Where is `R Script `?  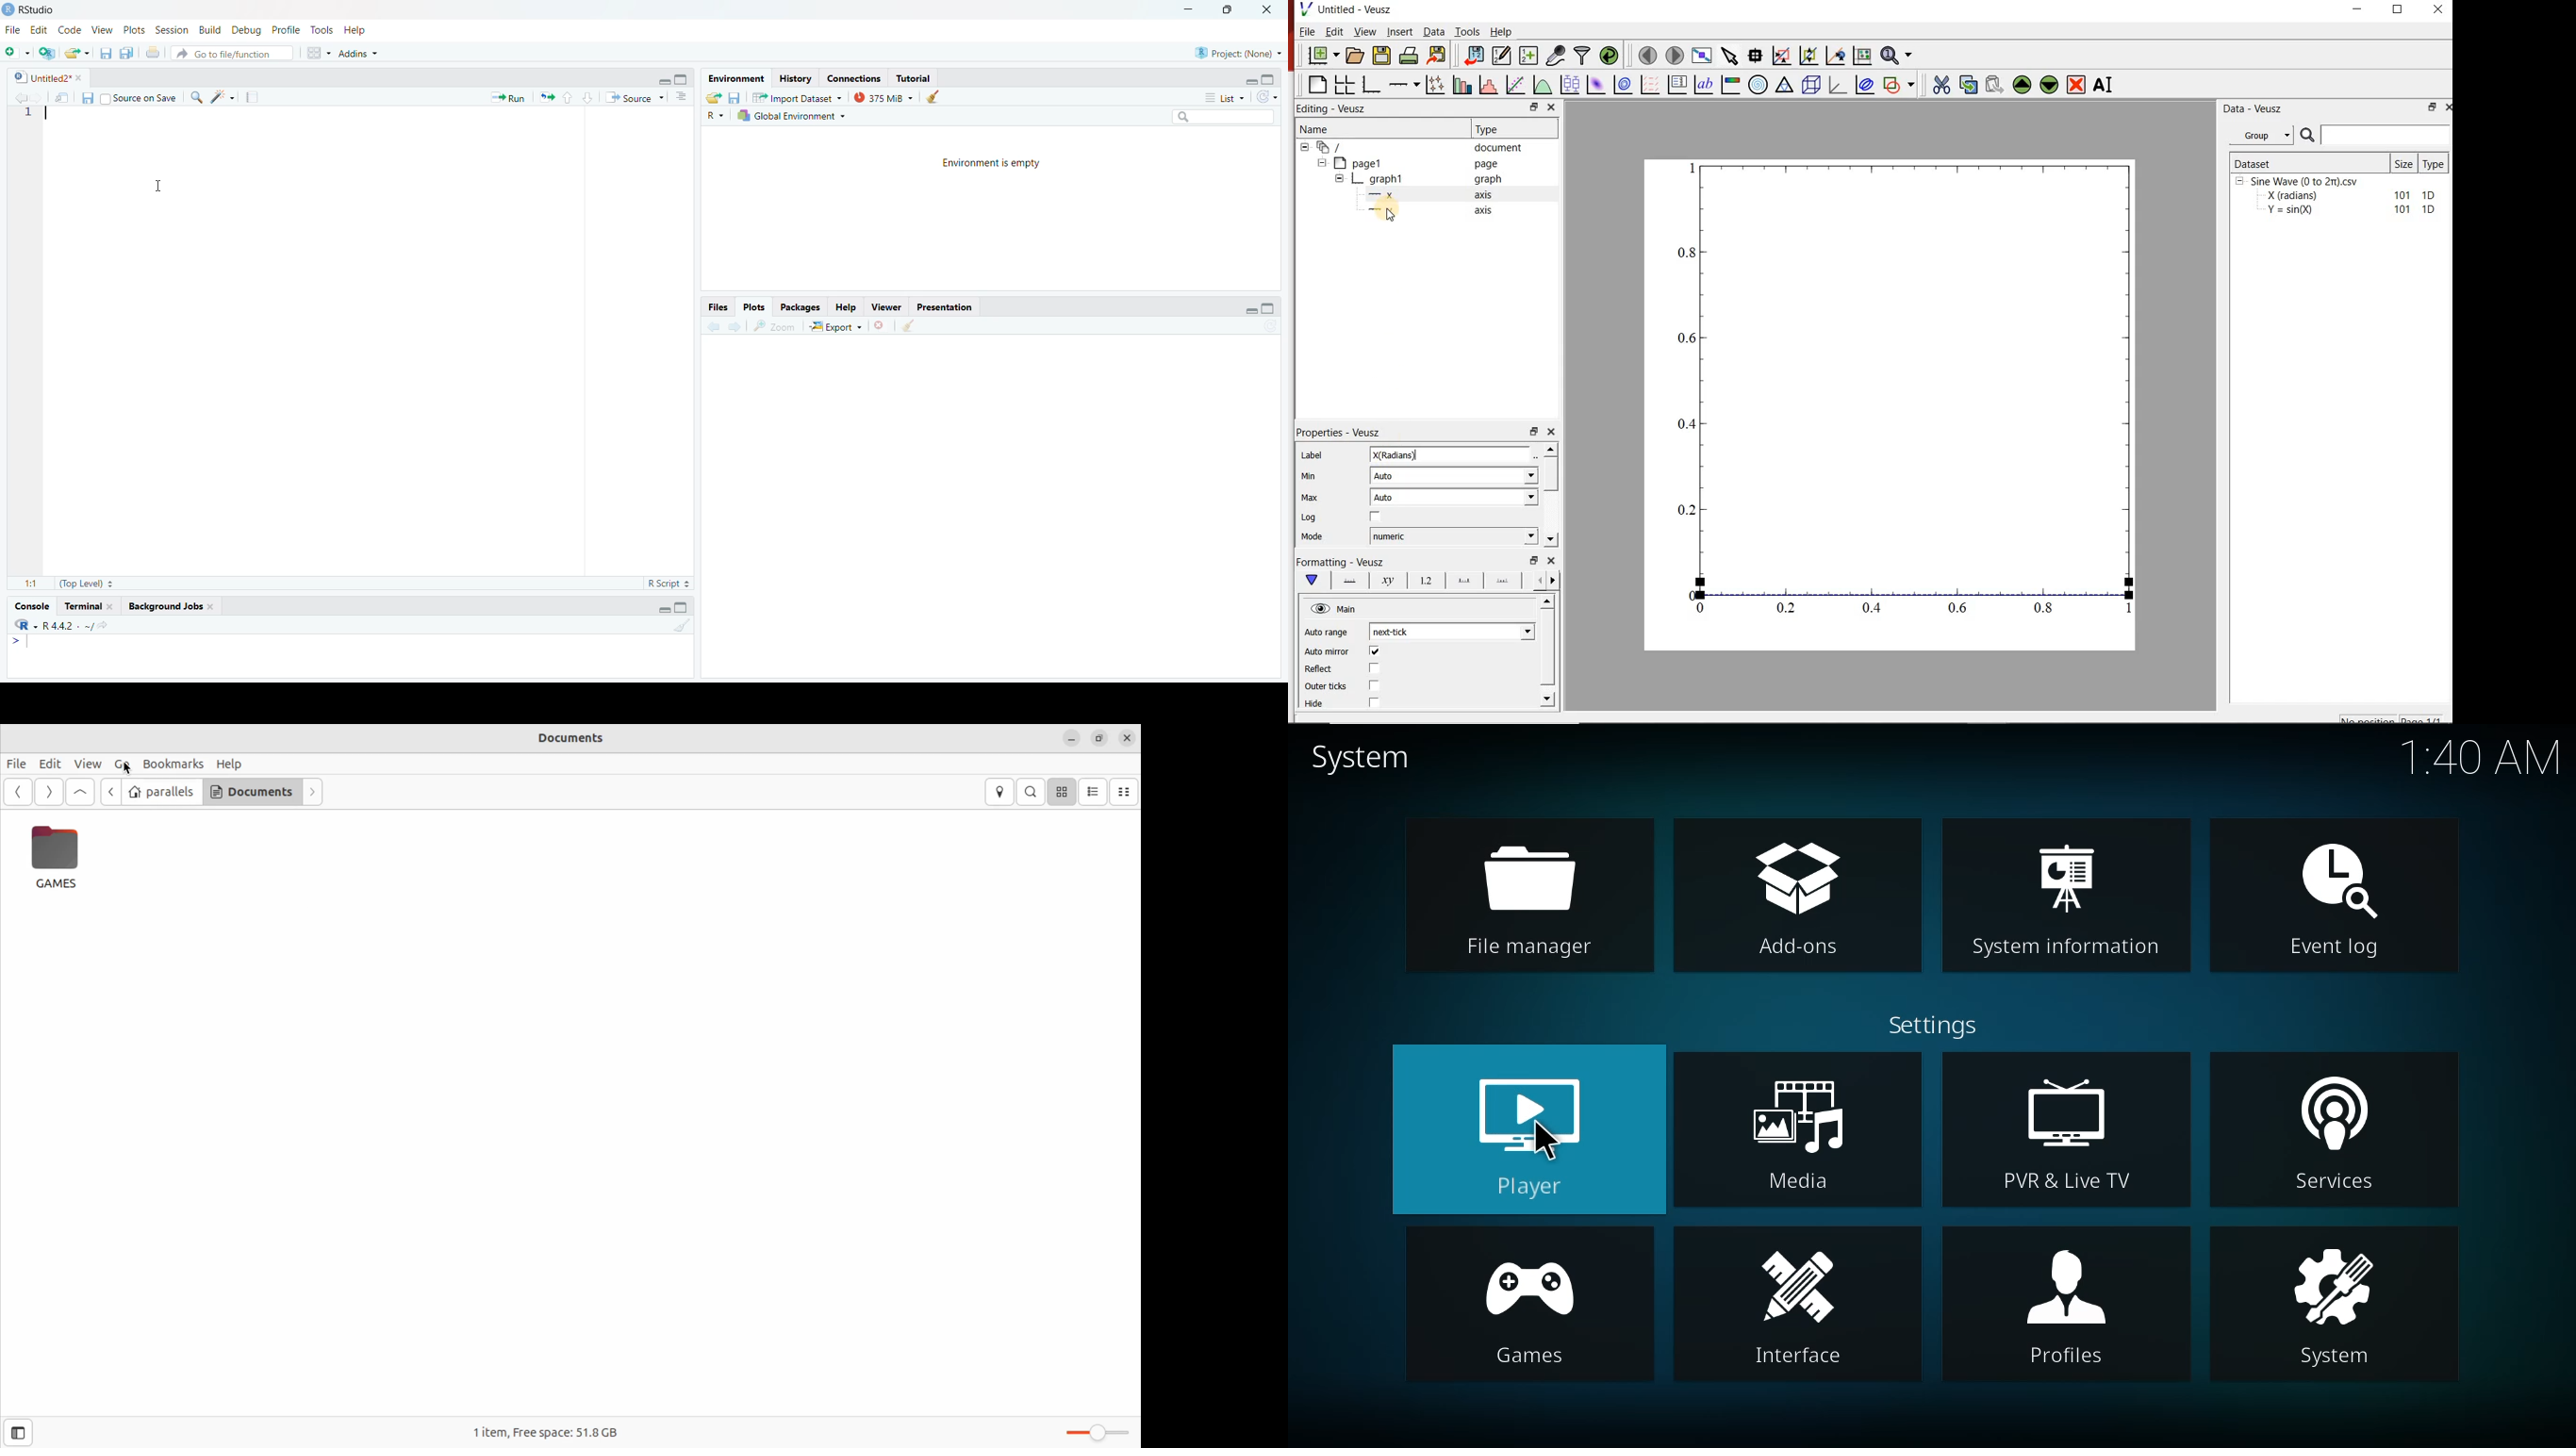 R Script  is located at coordinates (665, 584).